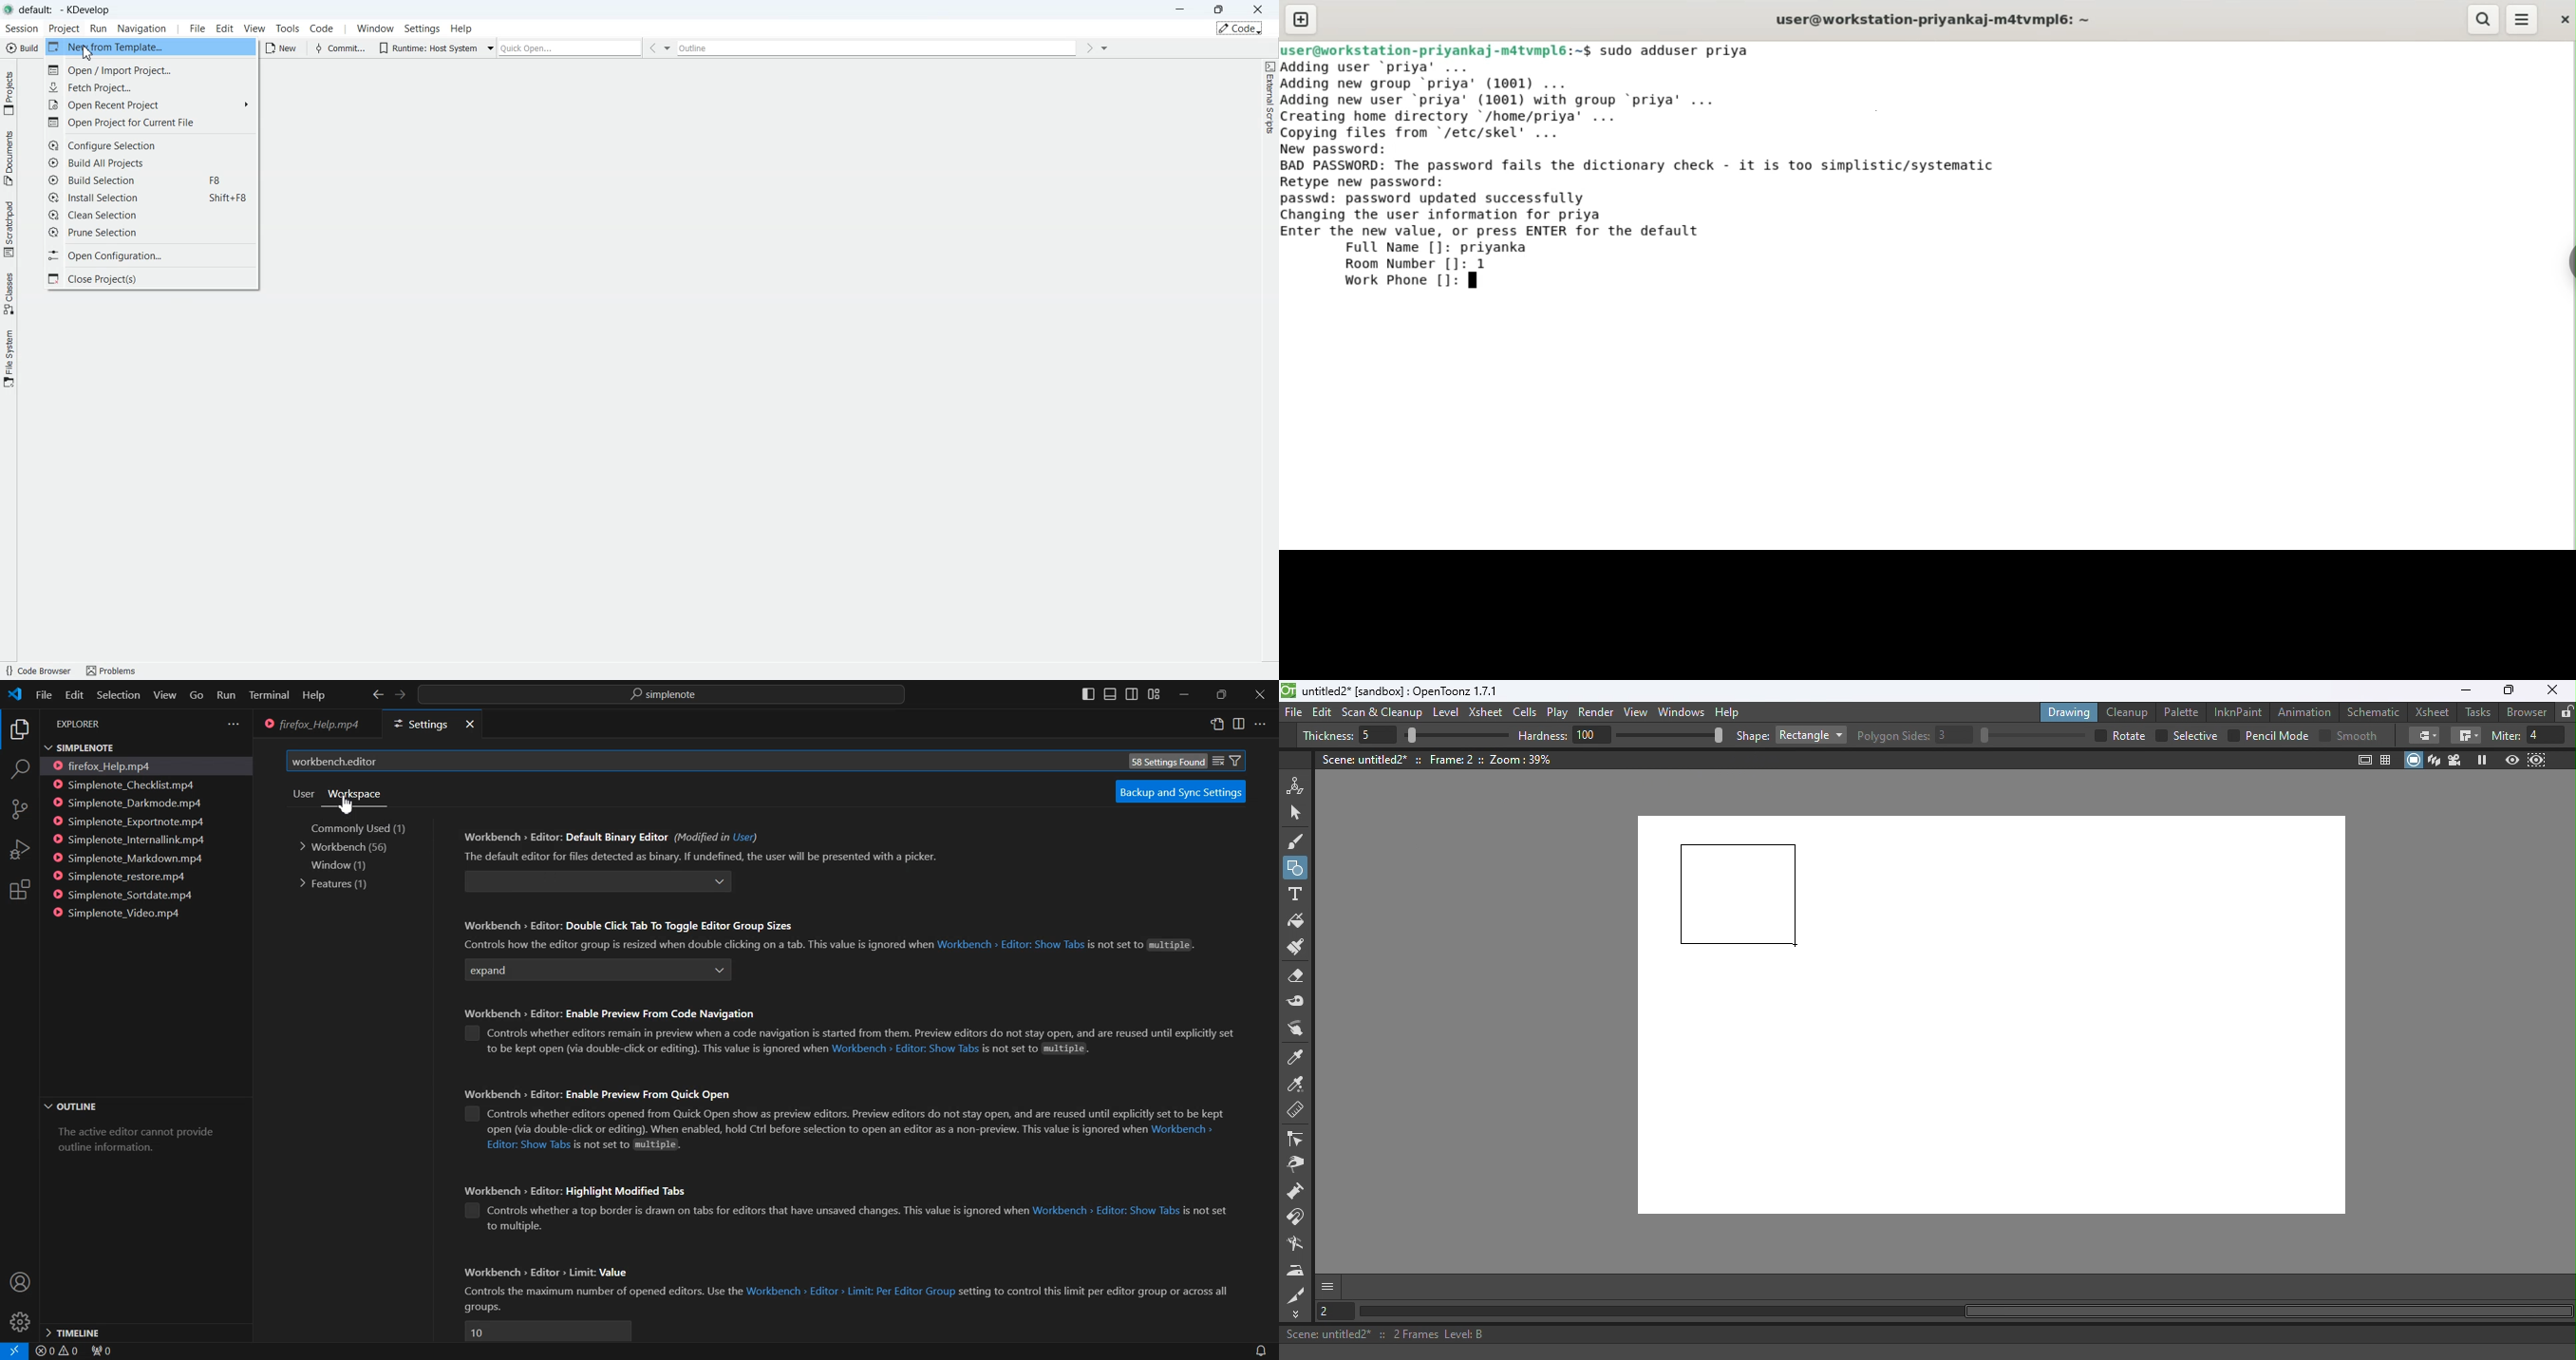 This screenshot has width=2576, height=1372. What do you see at coordinates (1639, 714) in the screenshot?
I see `View` at bounding box center [1639, 714].